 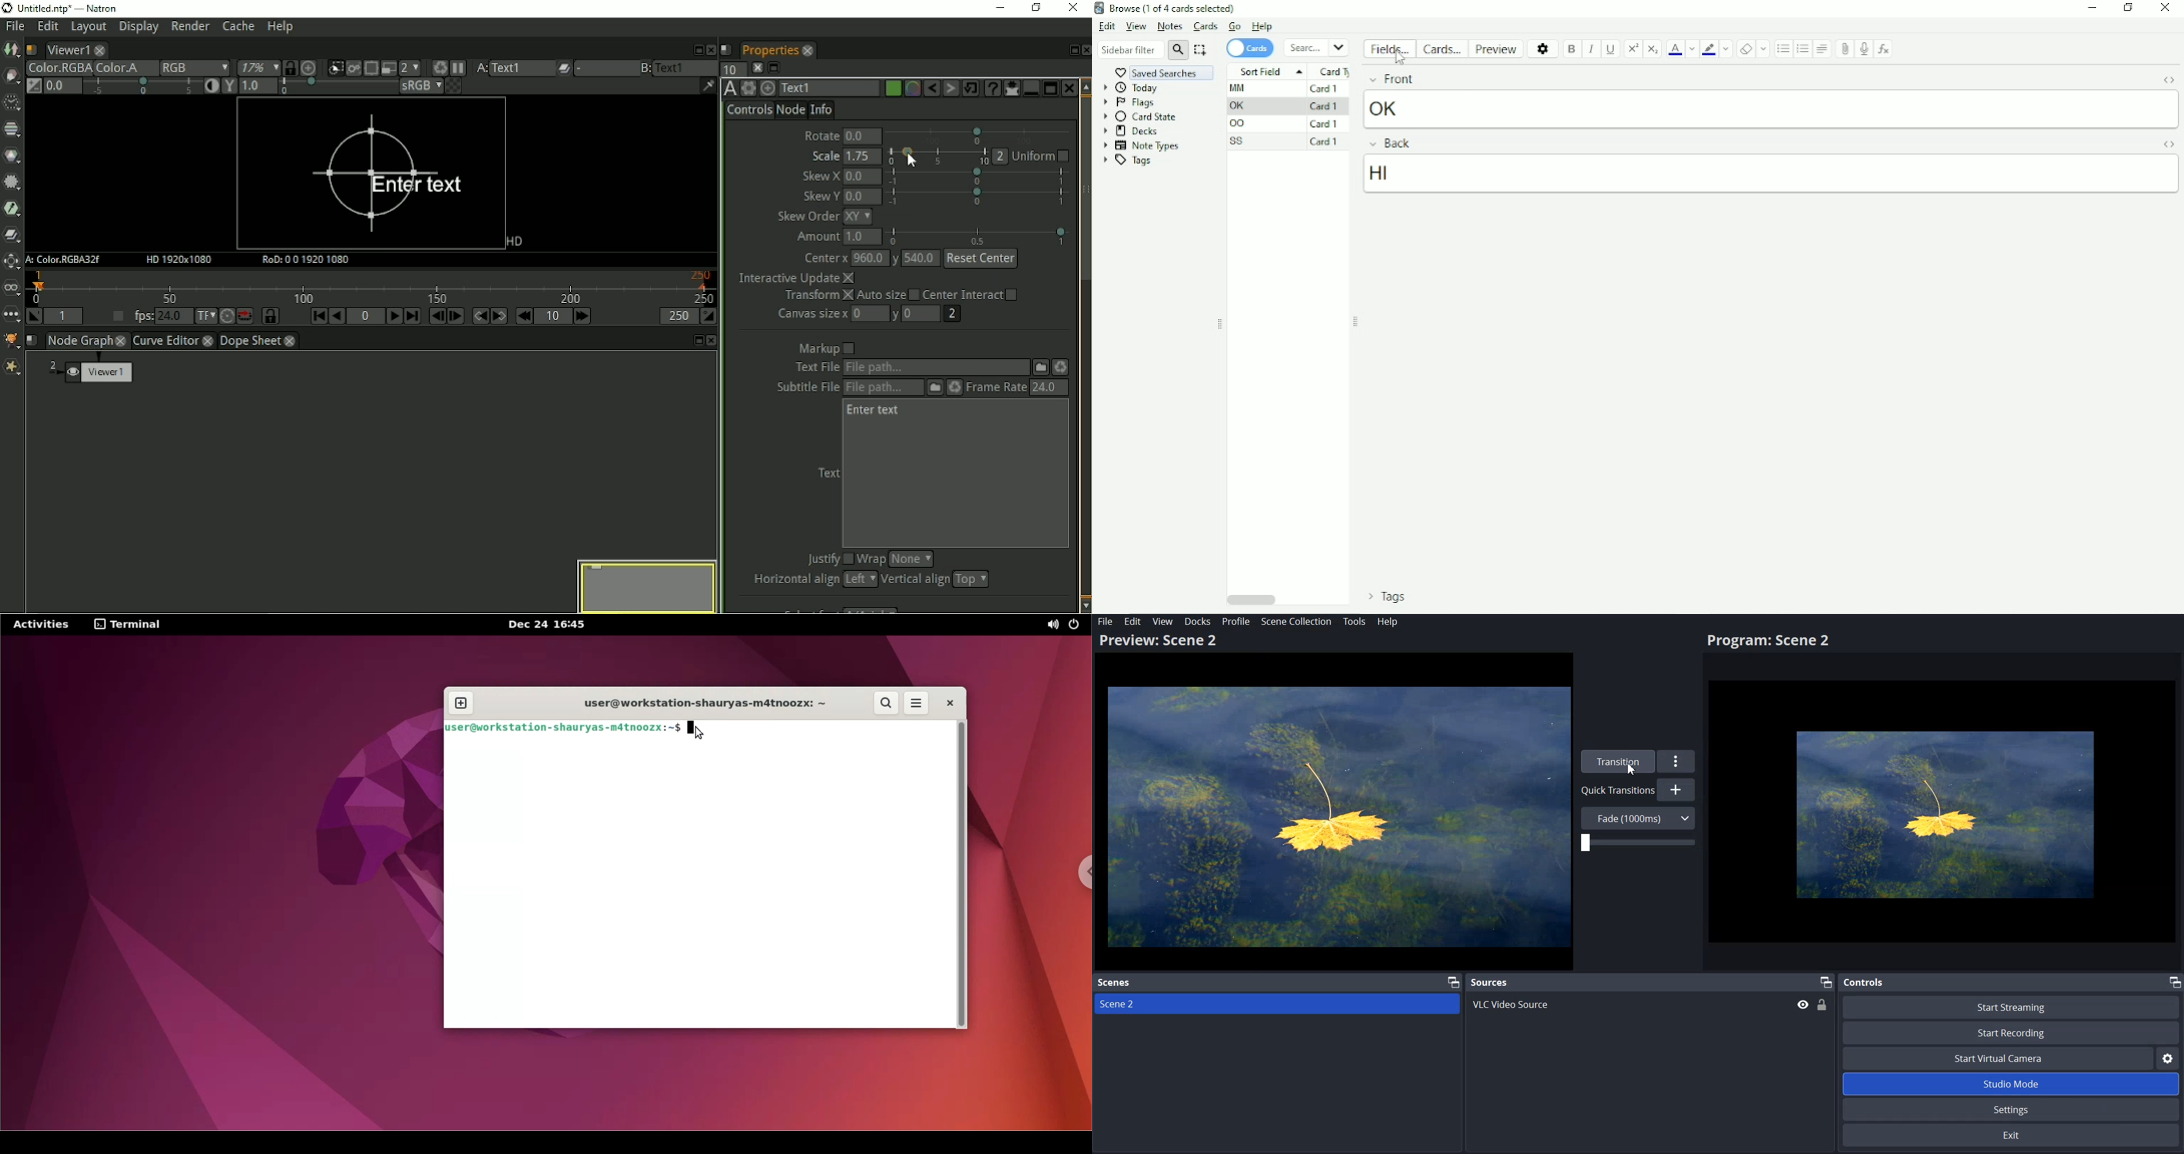 I want to click on Go, so click(x=1235, y=26).